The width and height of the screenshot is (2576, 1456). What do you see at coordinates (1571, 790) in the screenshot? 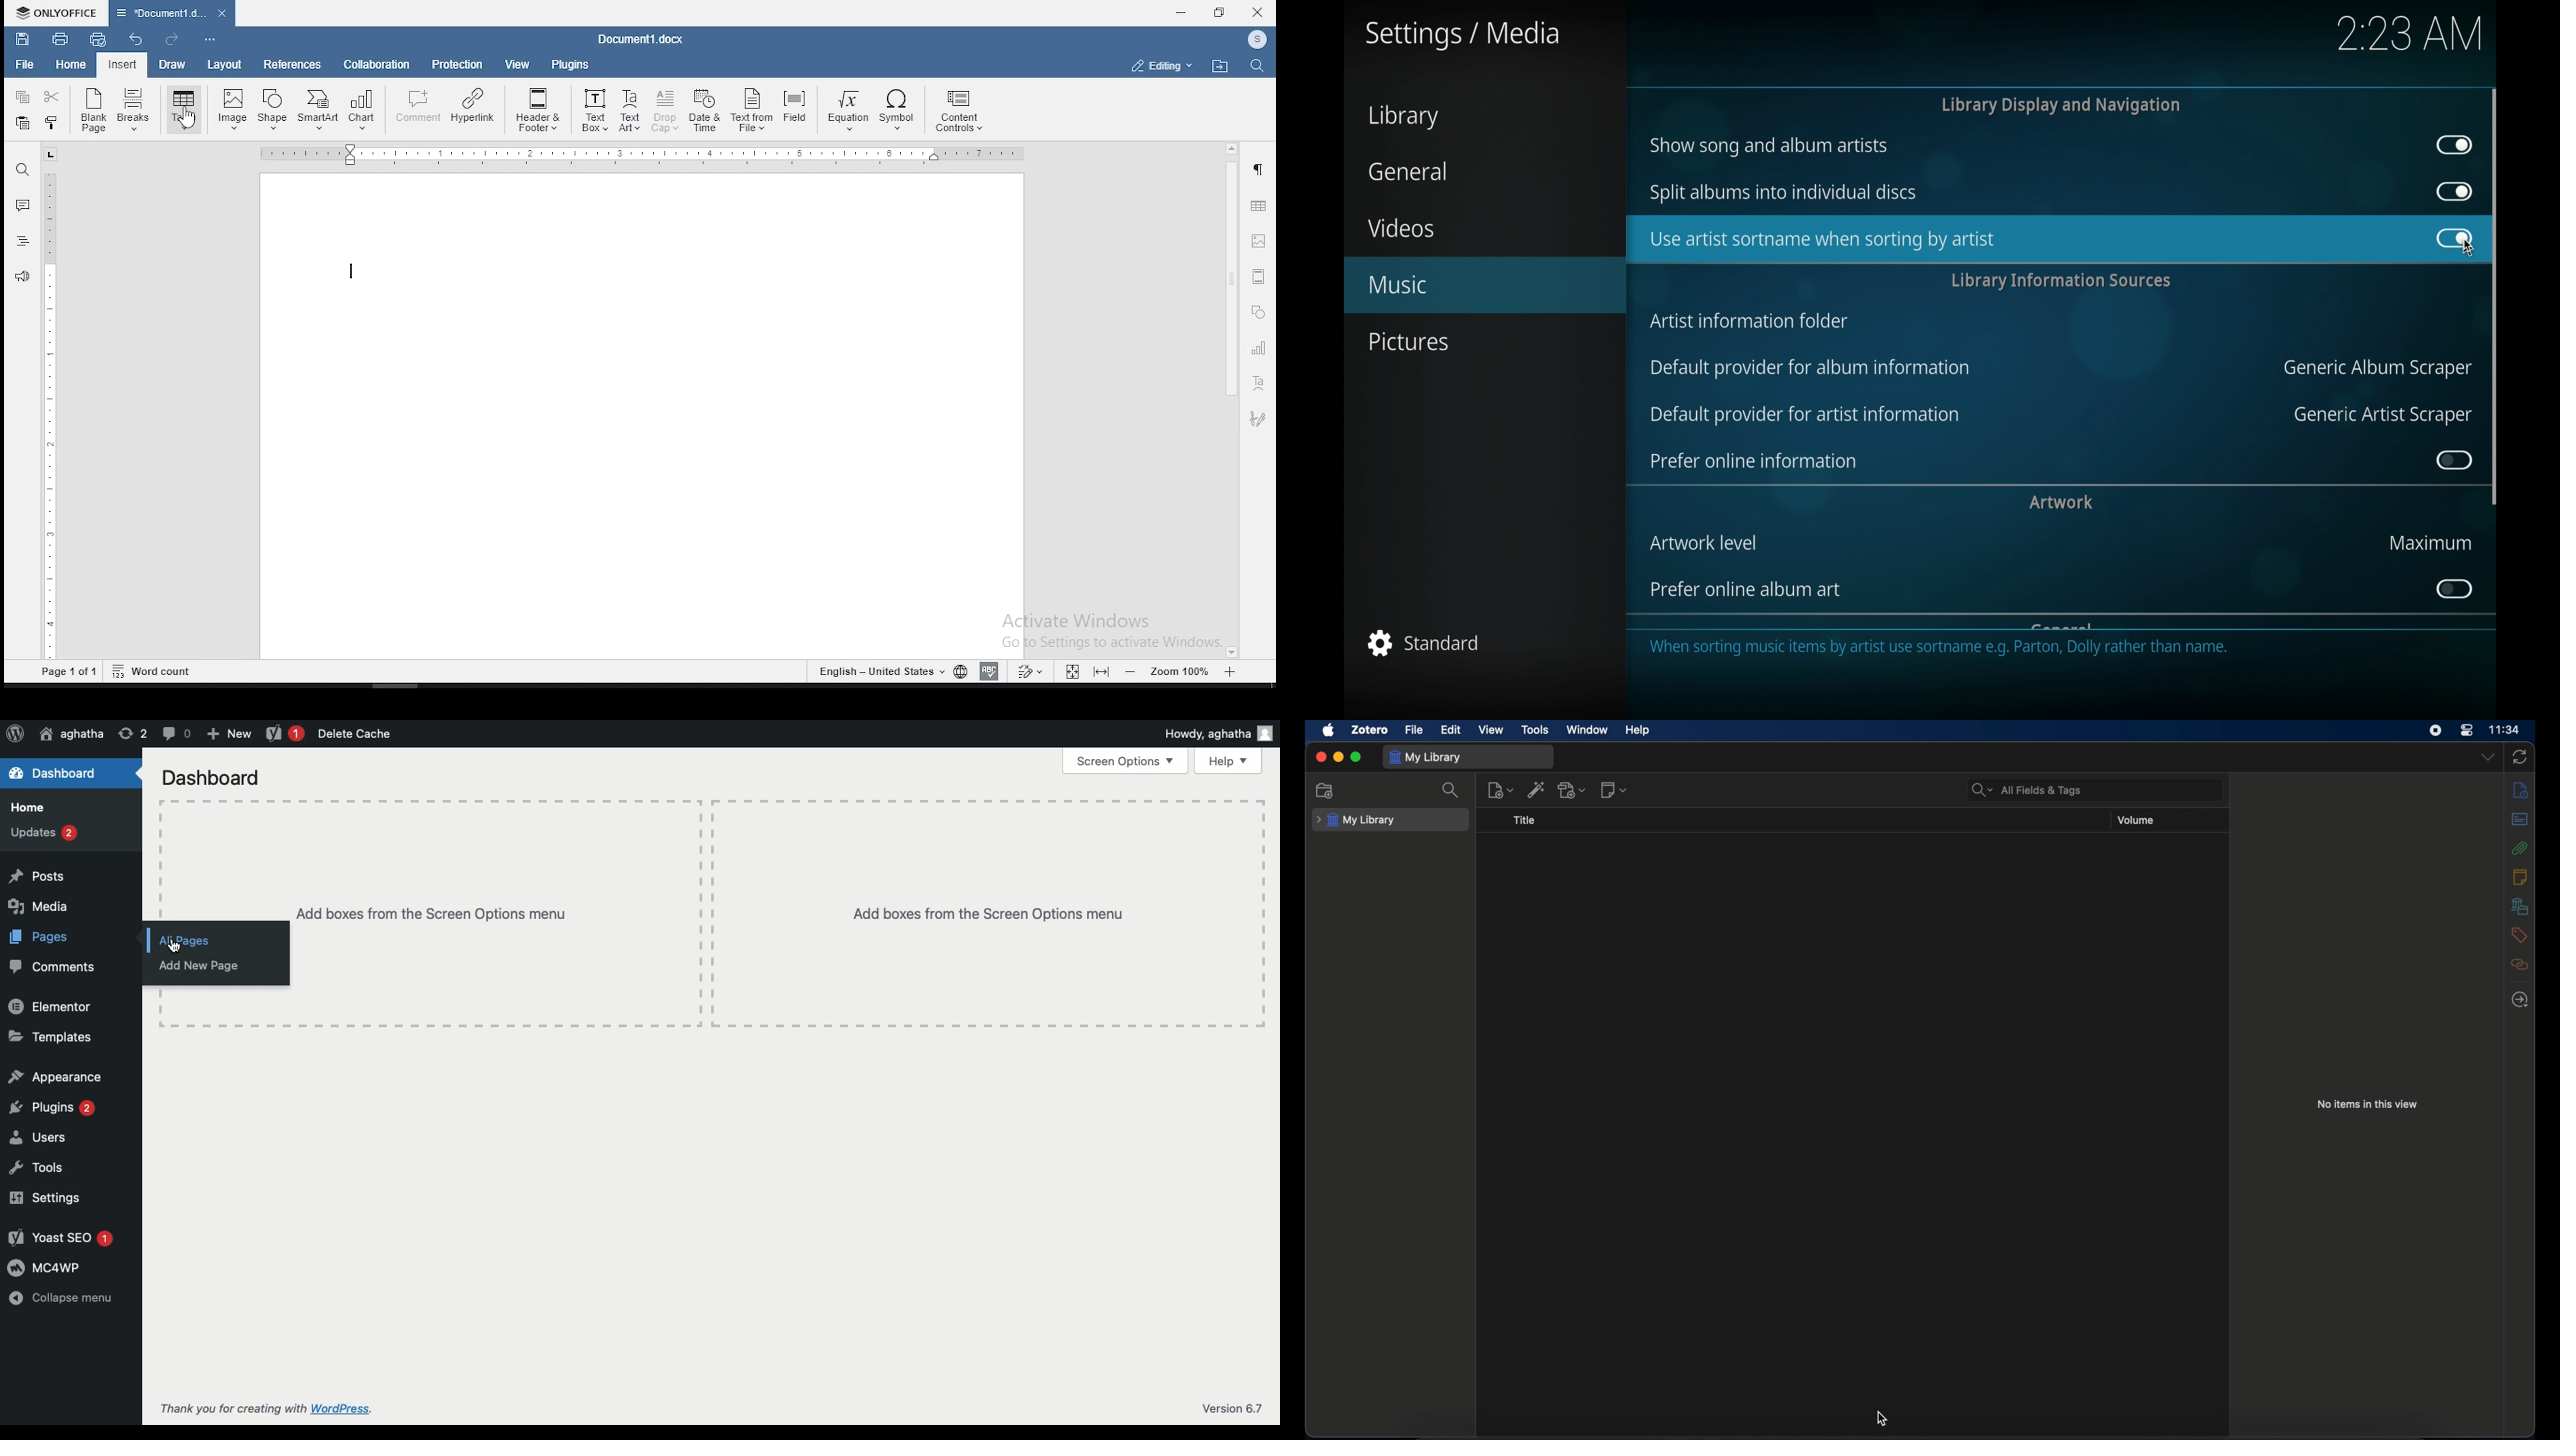
I see `add attachments` at bounding box center [1571, 790].